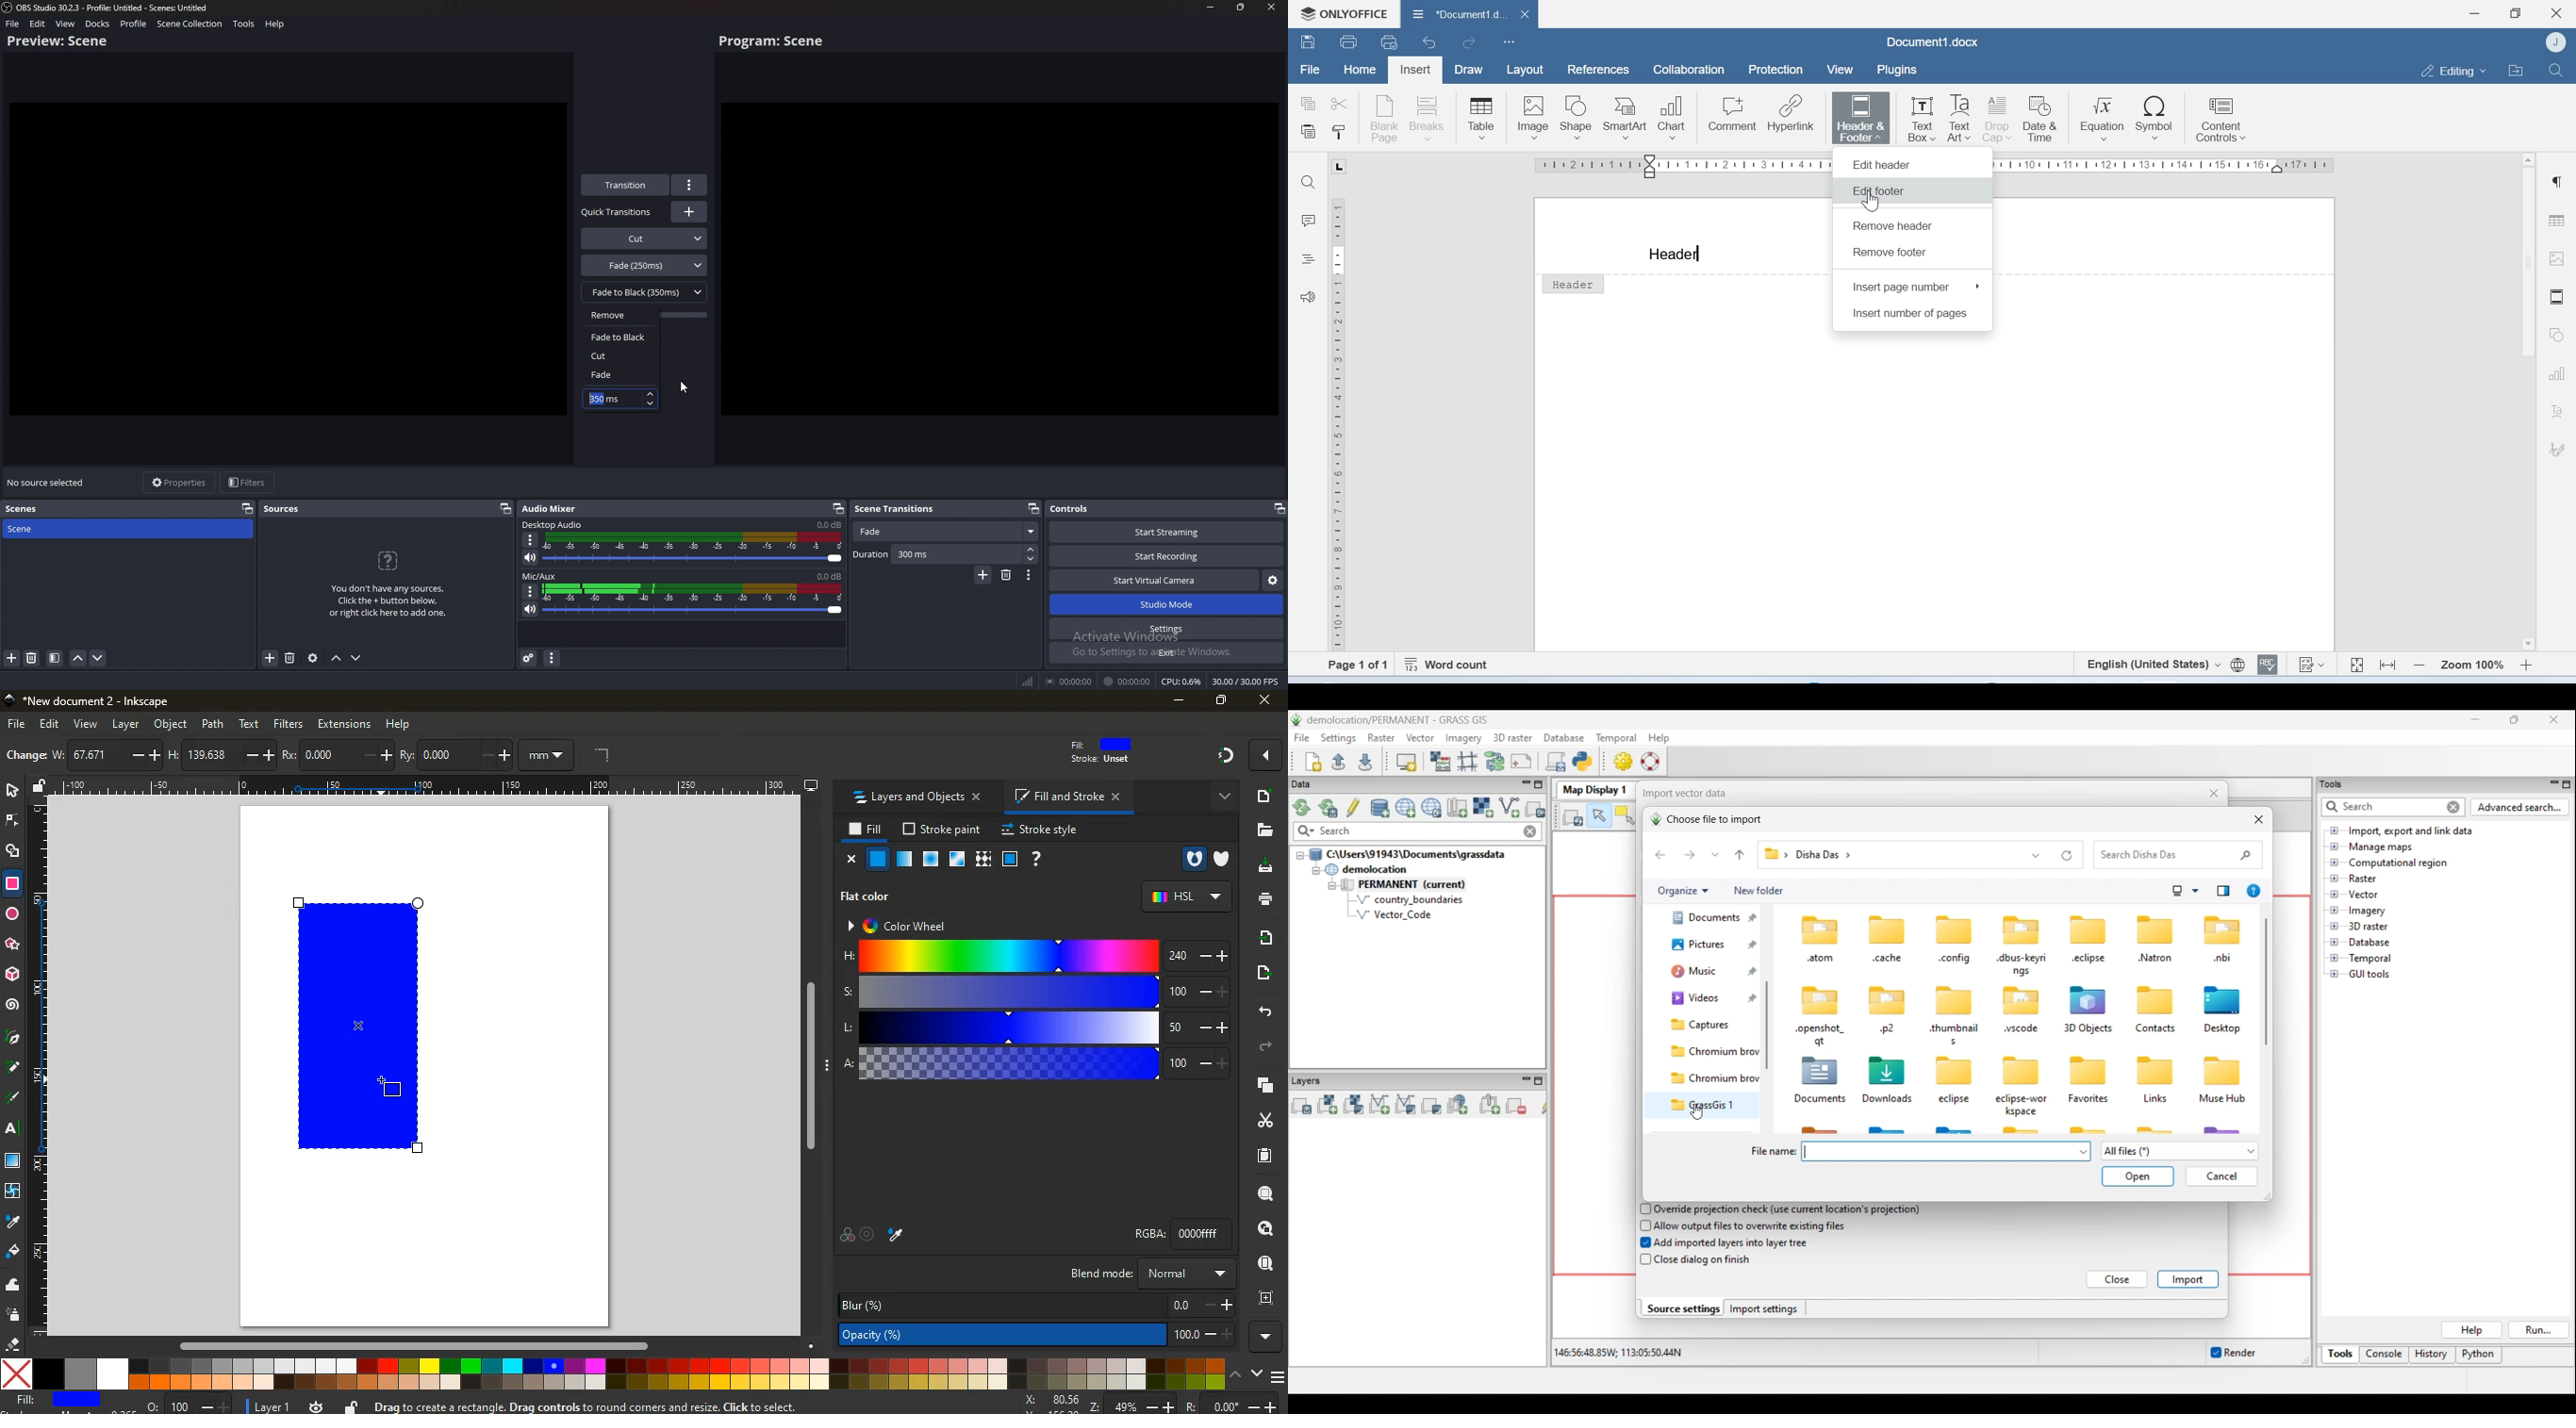 The width and height of the screenshot is (2576, 1428). I want to click on «config, so click(1955, 960).